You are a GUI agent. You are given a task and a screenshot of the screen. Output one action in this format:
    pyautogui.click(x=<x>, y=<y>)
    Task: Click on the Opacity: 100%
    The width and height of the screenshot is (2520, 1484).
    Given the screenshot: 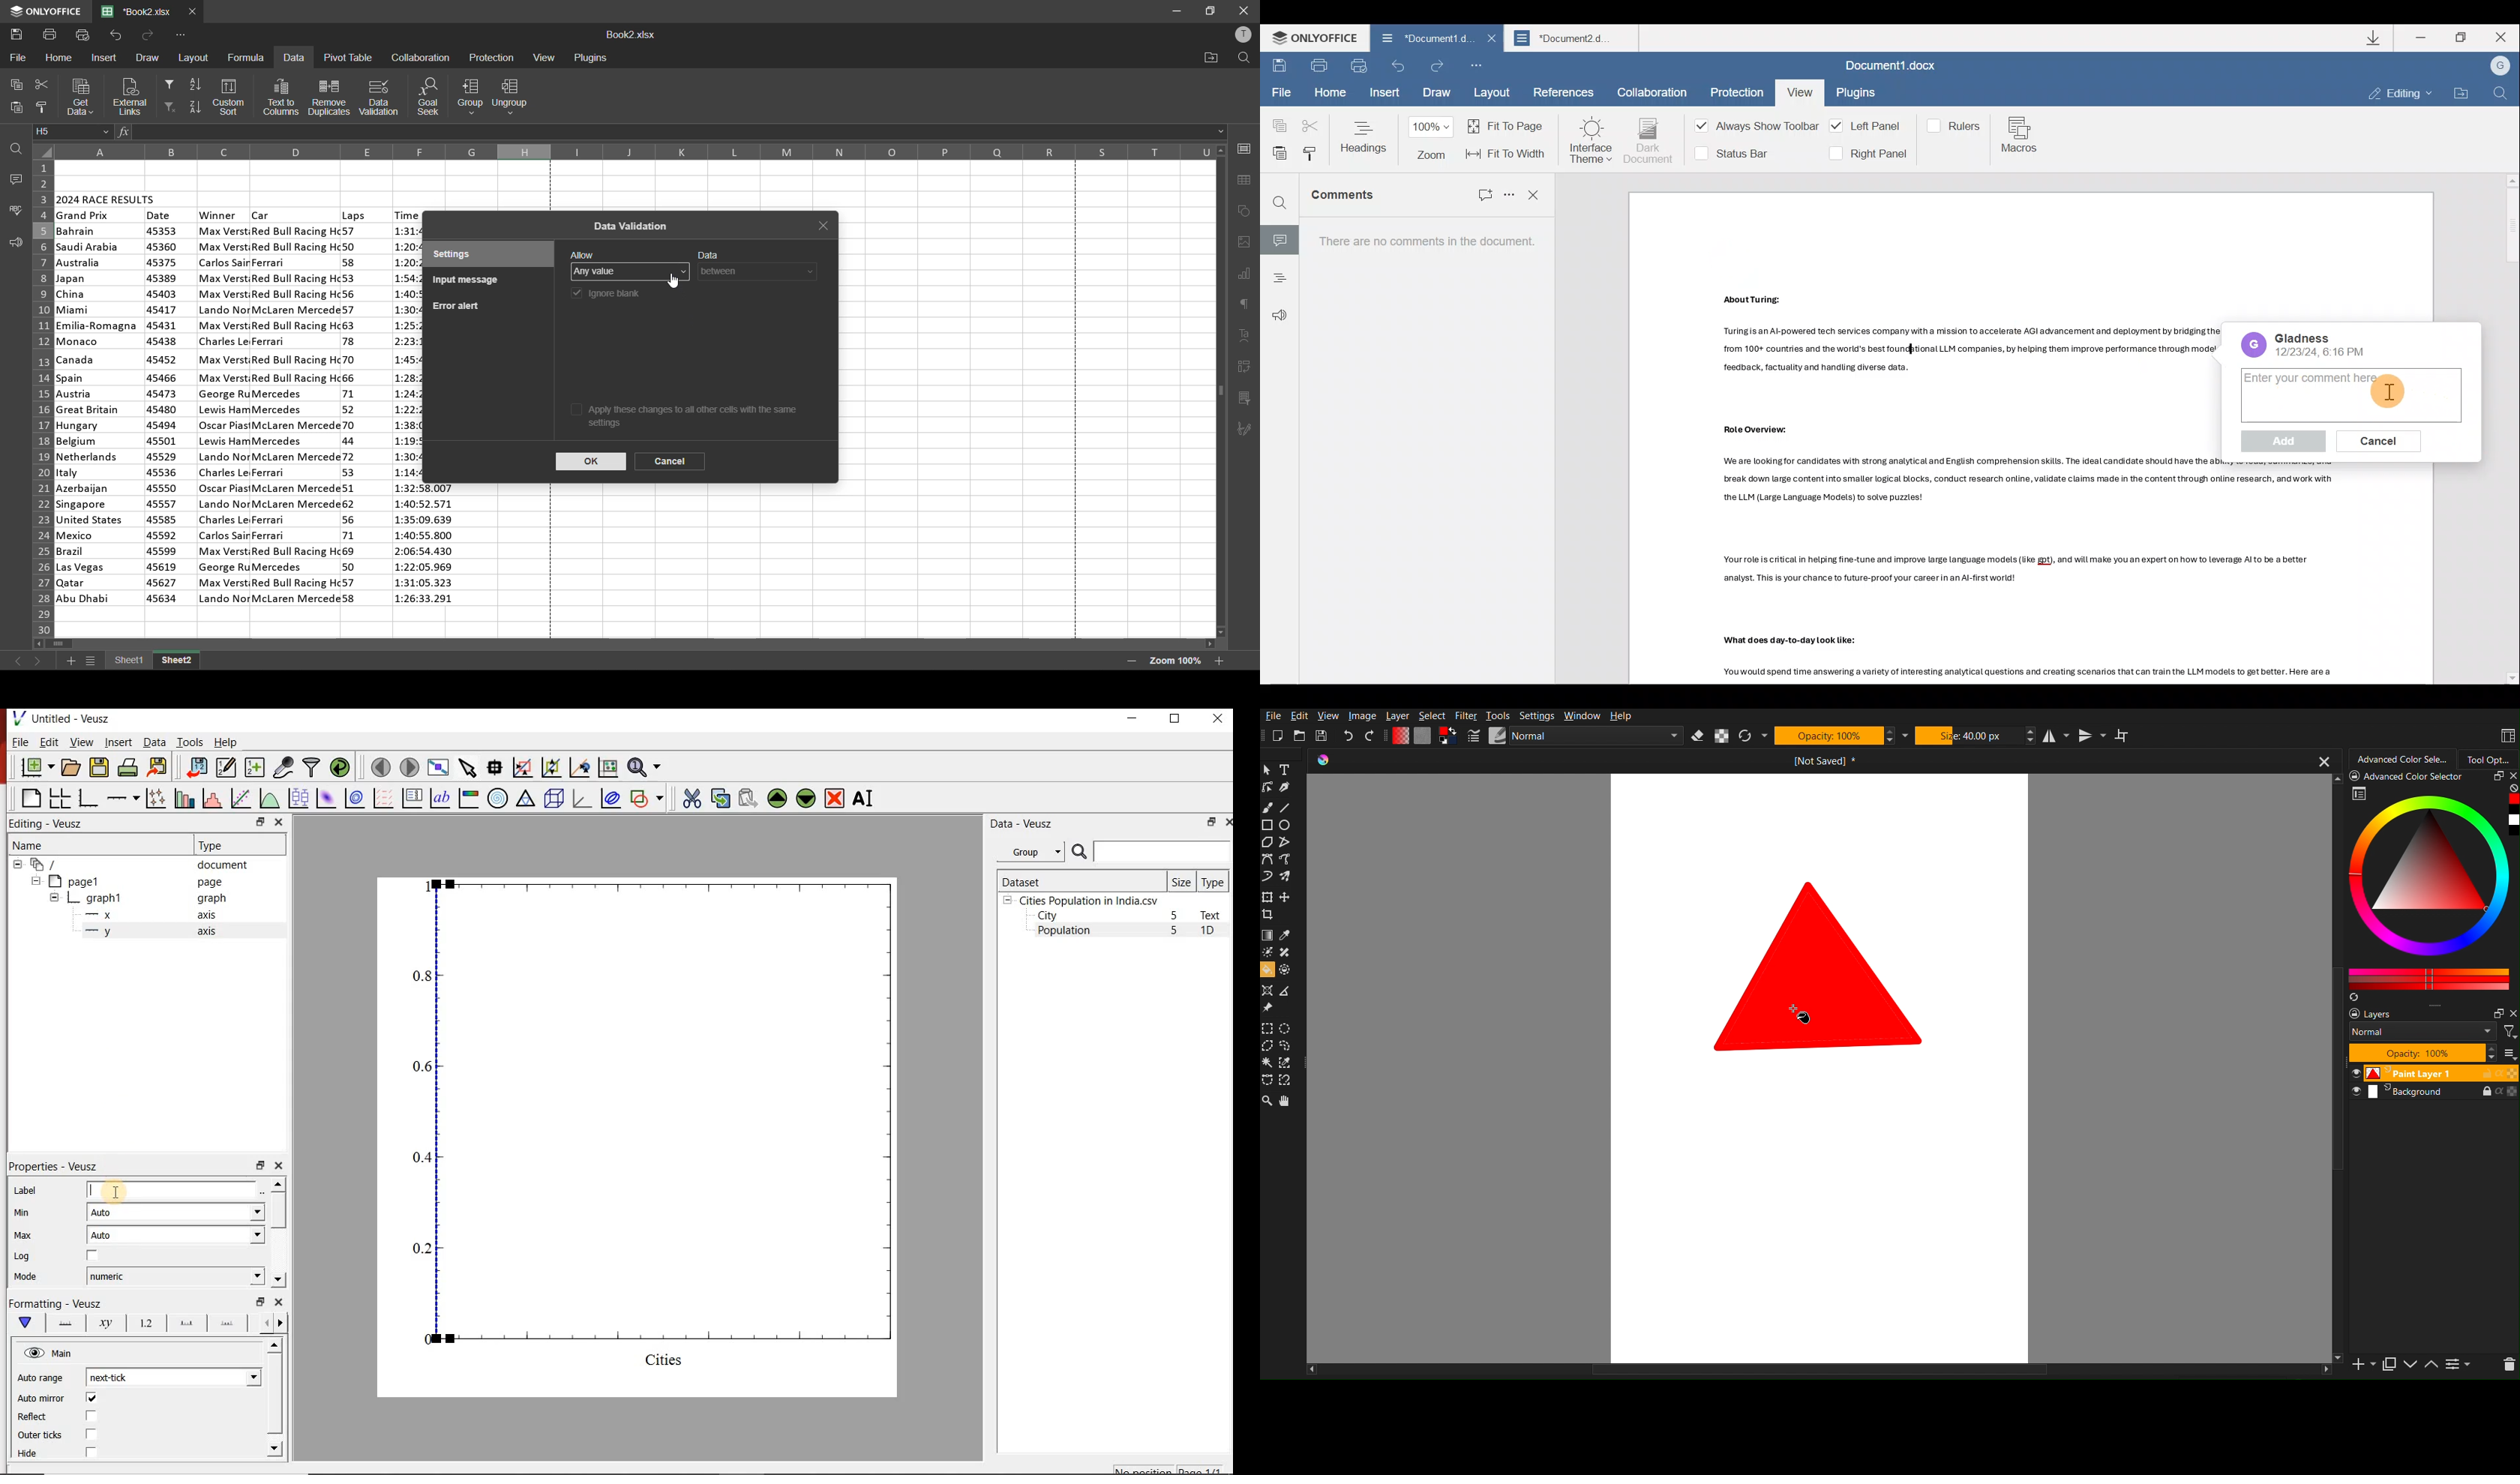 What is the action you would take?
    pyautogui.click(x=1828, y=736)
    